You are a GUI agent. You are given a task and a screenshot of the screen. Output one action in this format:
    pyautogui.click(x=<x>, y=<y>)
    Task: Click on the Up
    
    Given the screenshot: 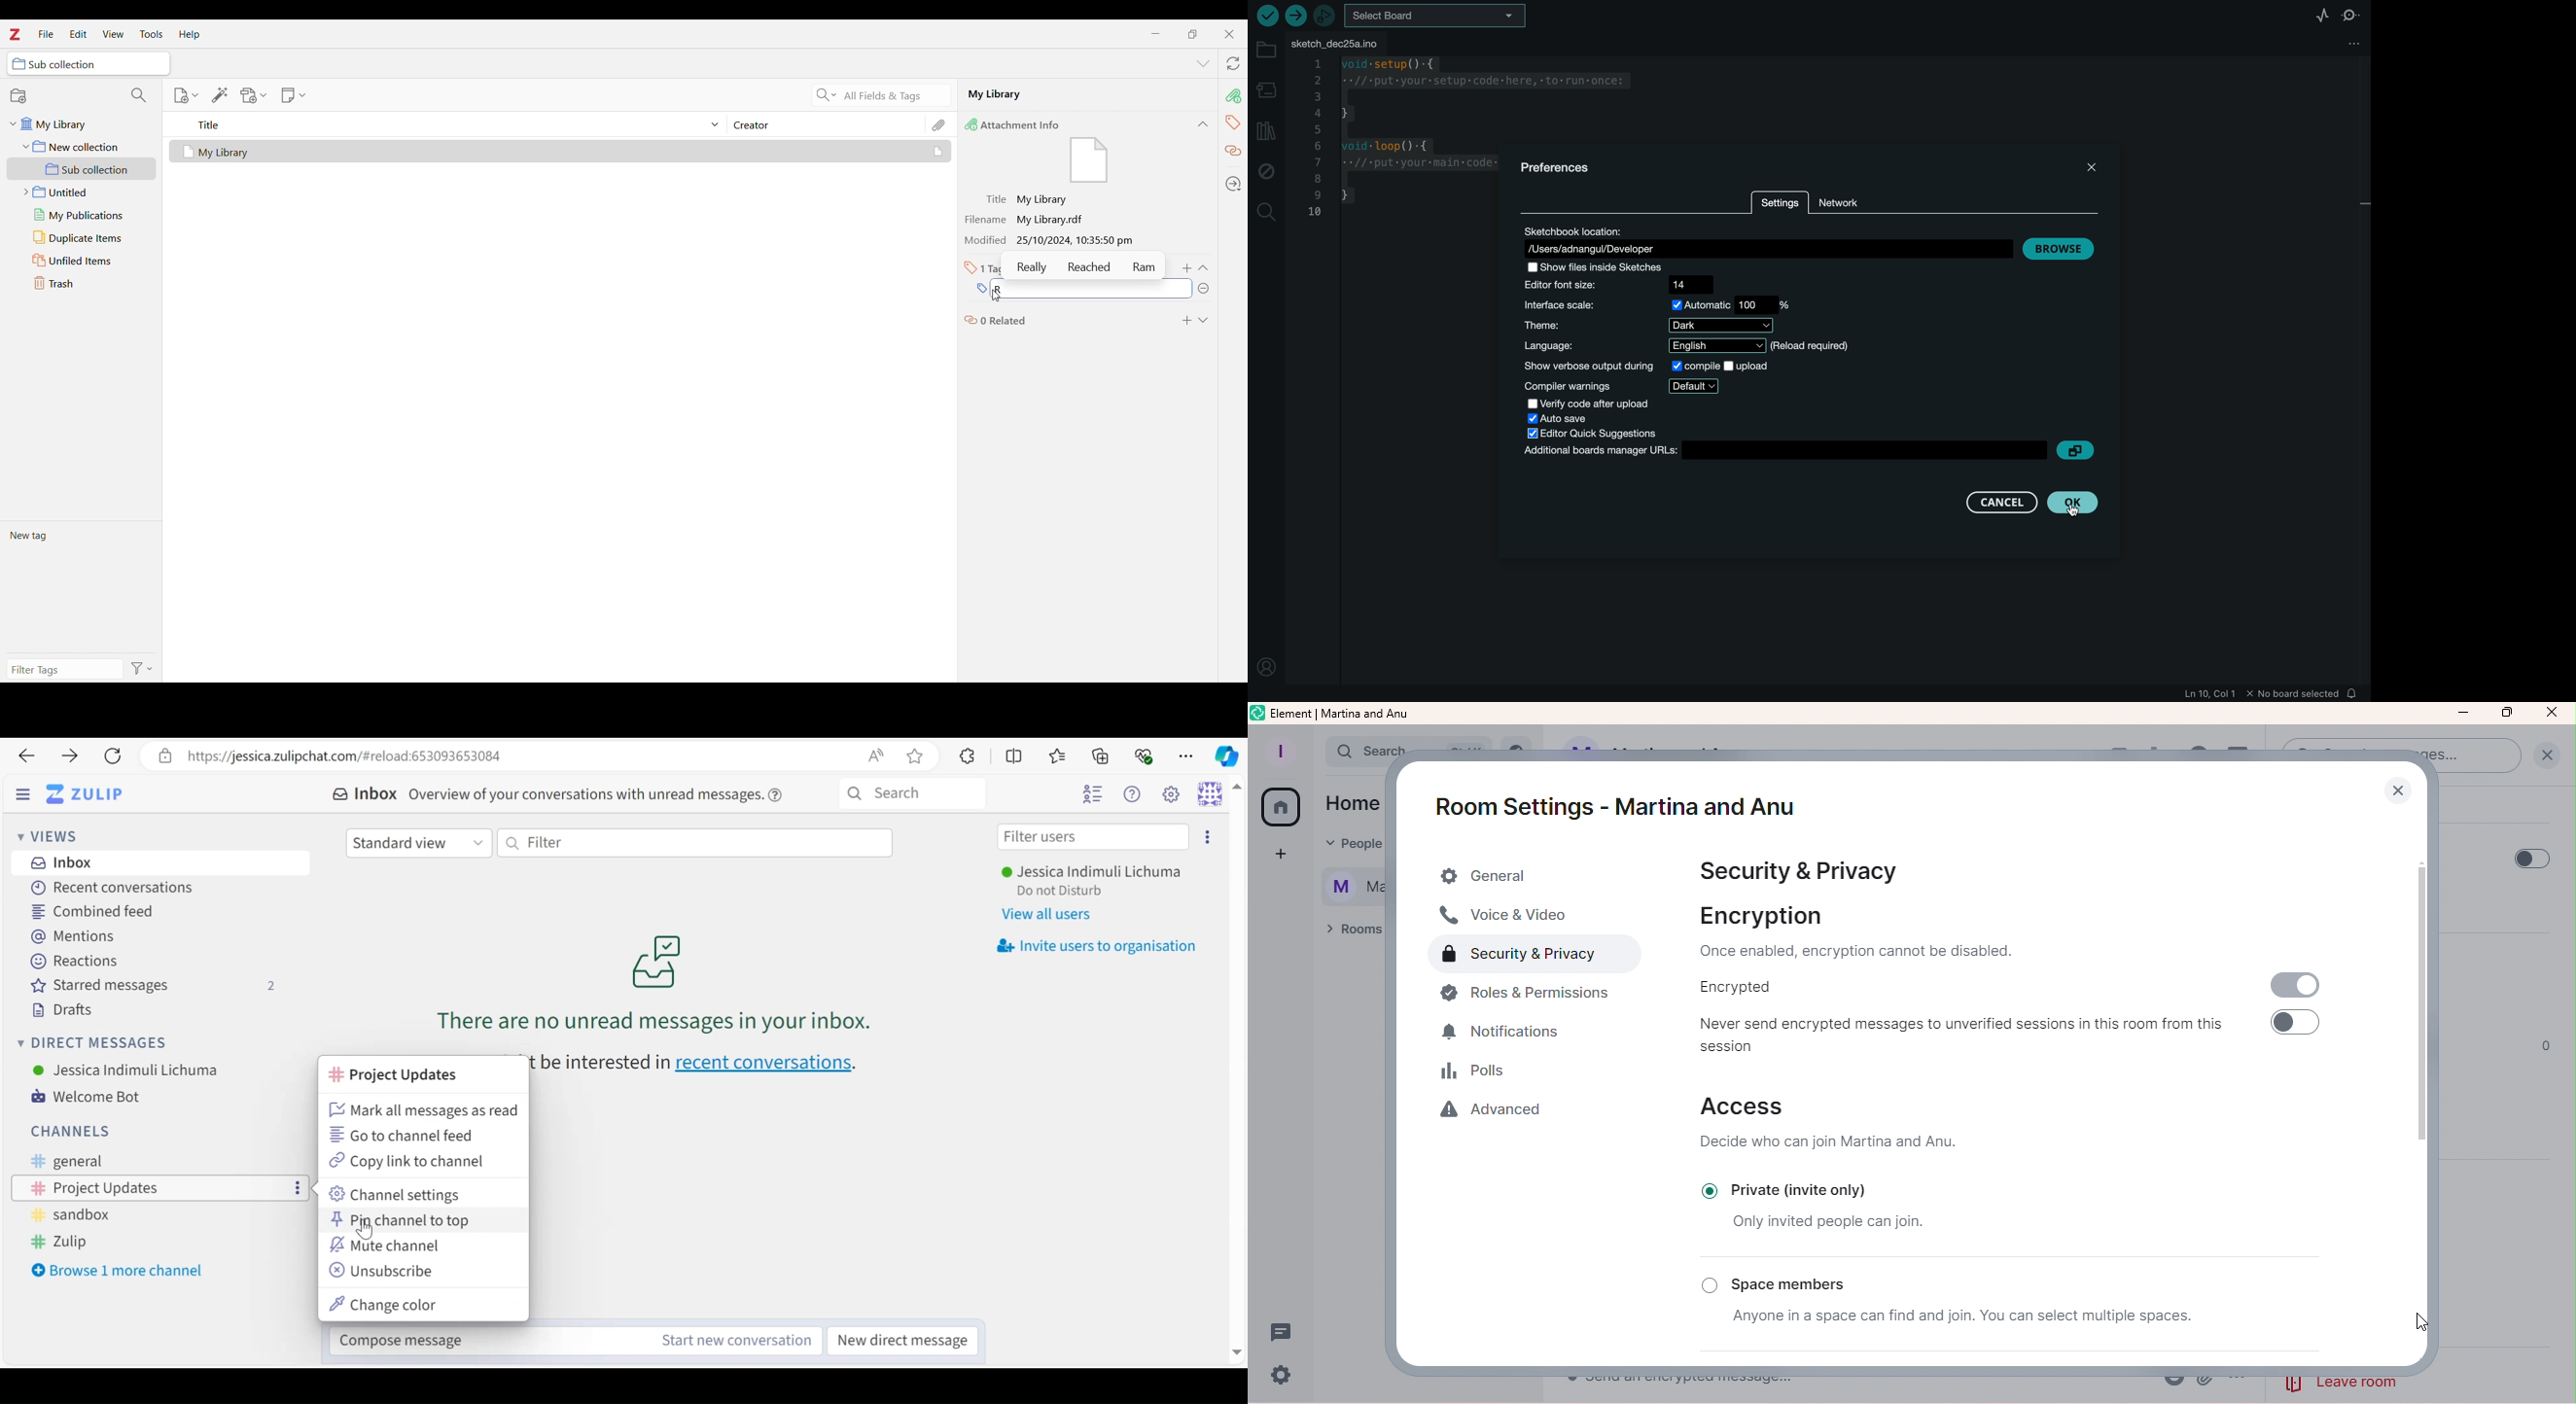 What is the action you would take?
    pyautogui.click(x=1238, y=788)
    